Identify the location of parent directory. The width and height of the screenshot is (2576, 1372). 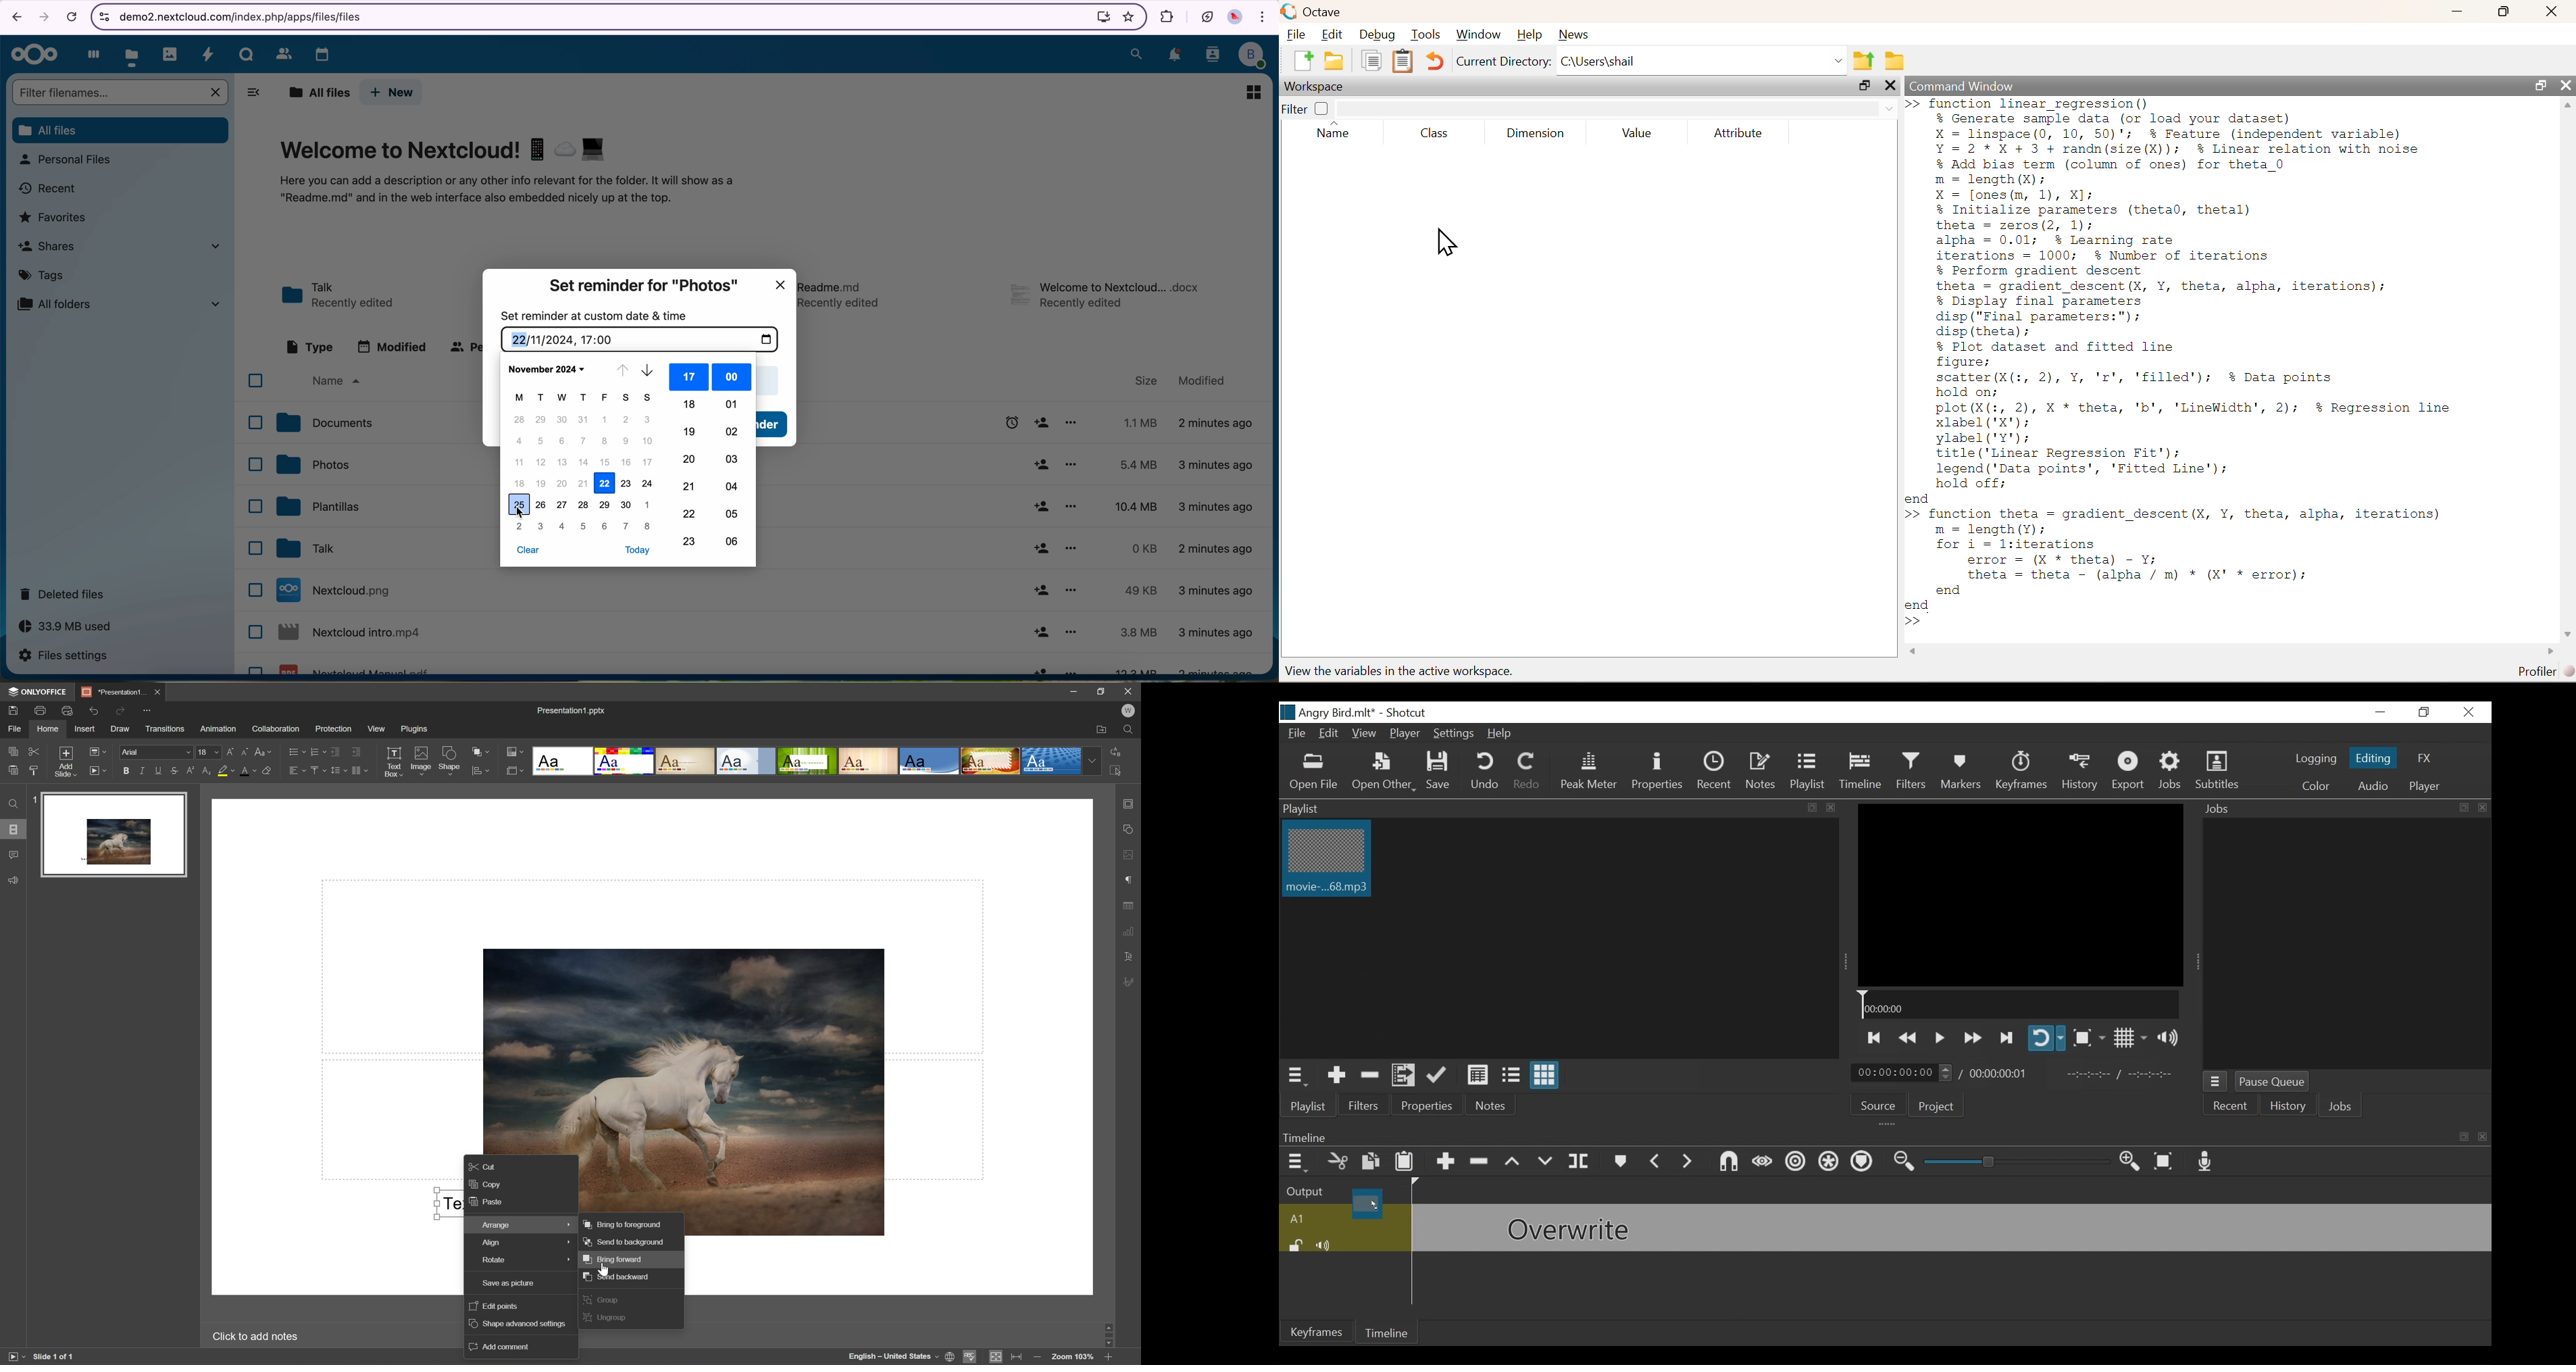
(1864, 60).